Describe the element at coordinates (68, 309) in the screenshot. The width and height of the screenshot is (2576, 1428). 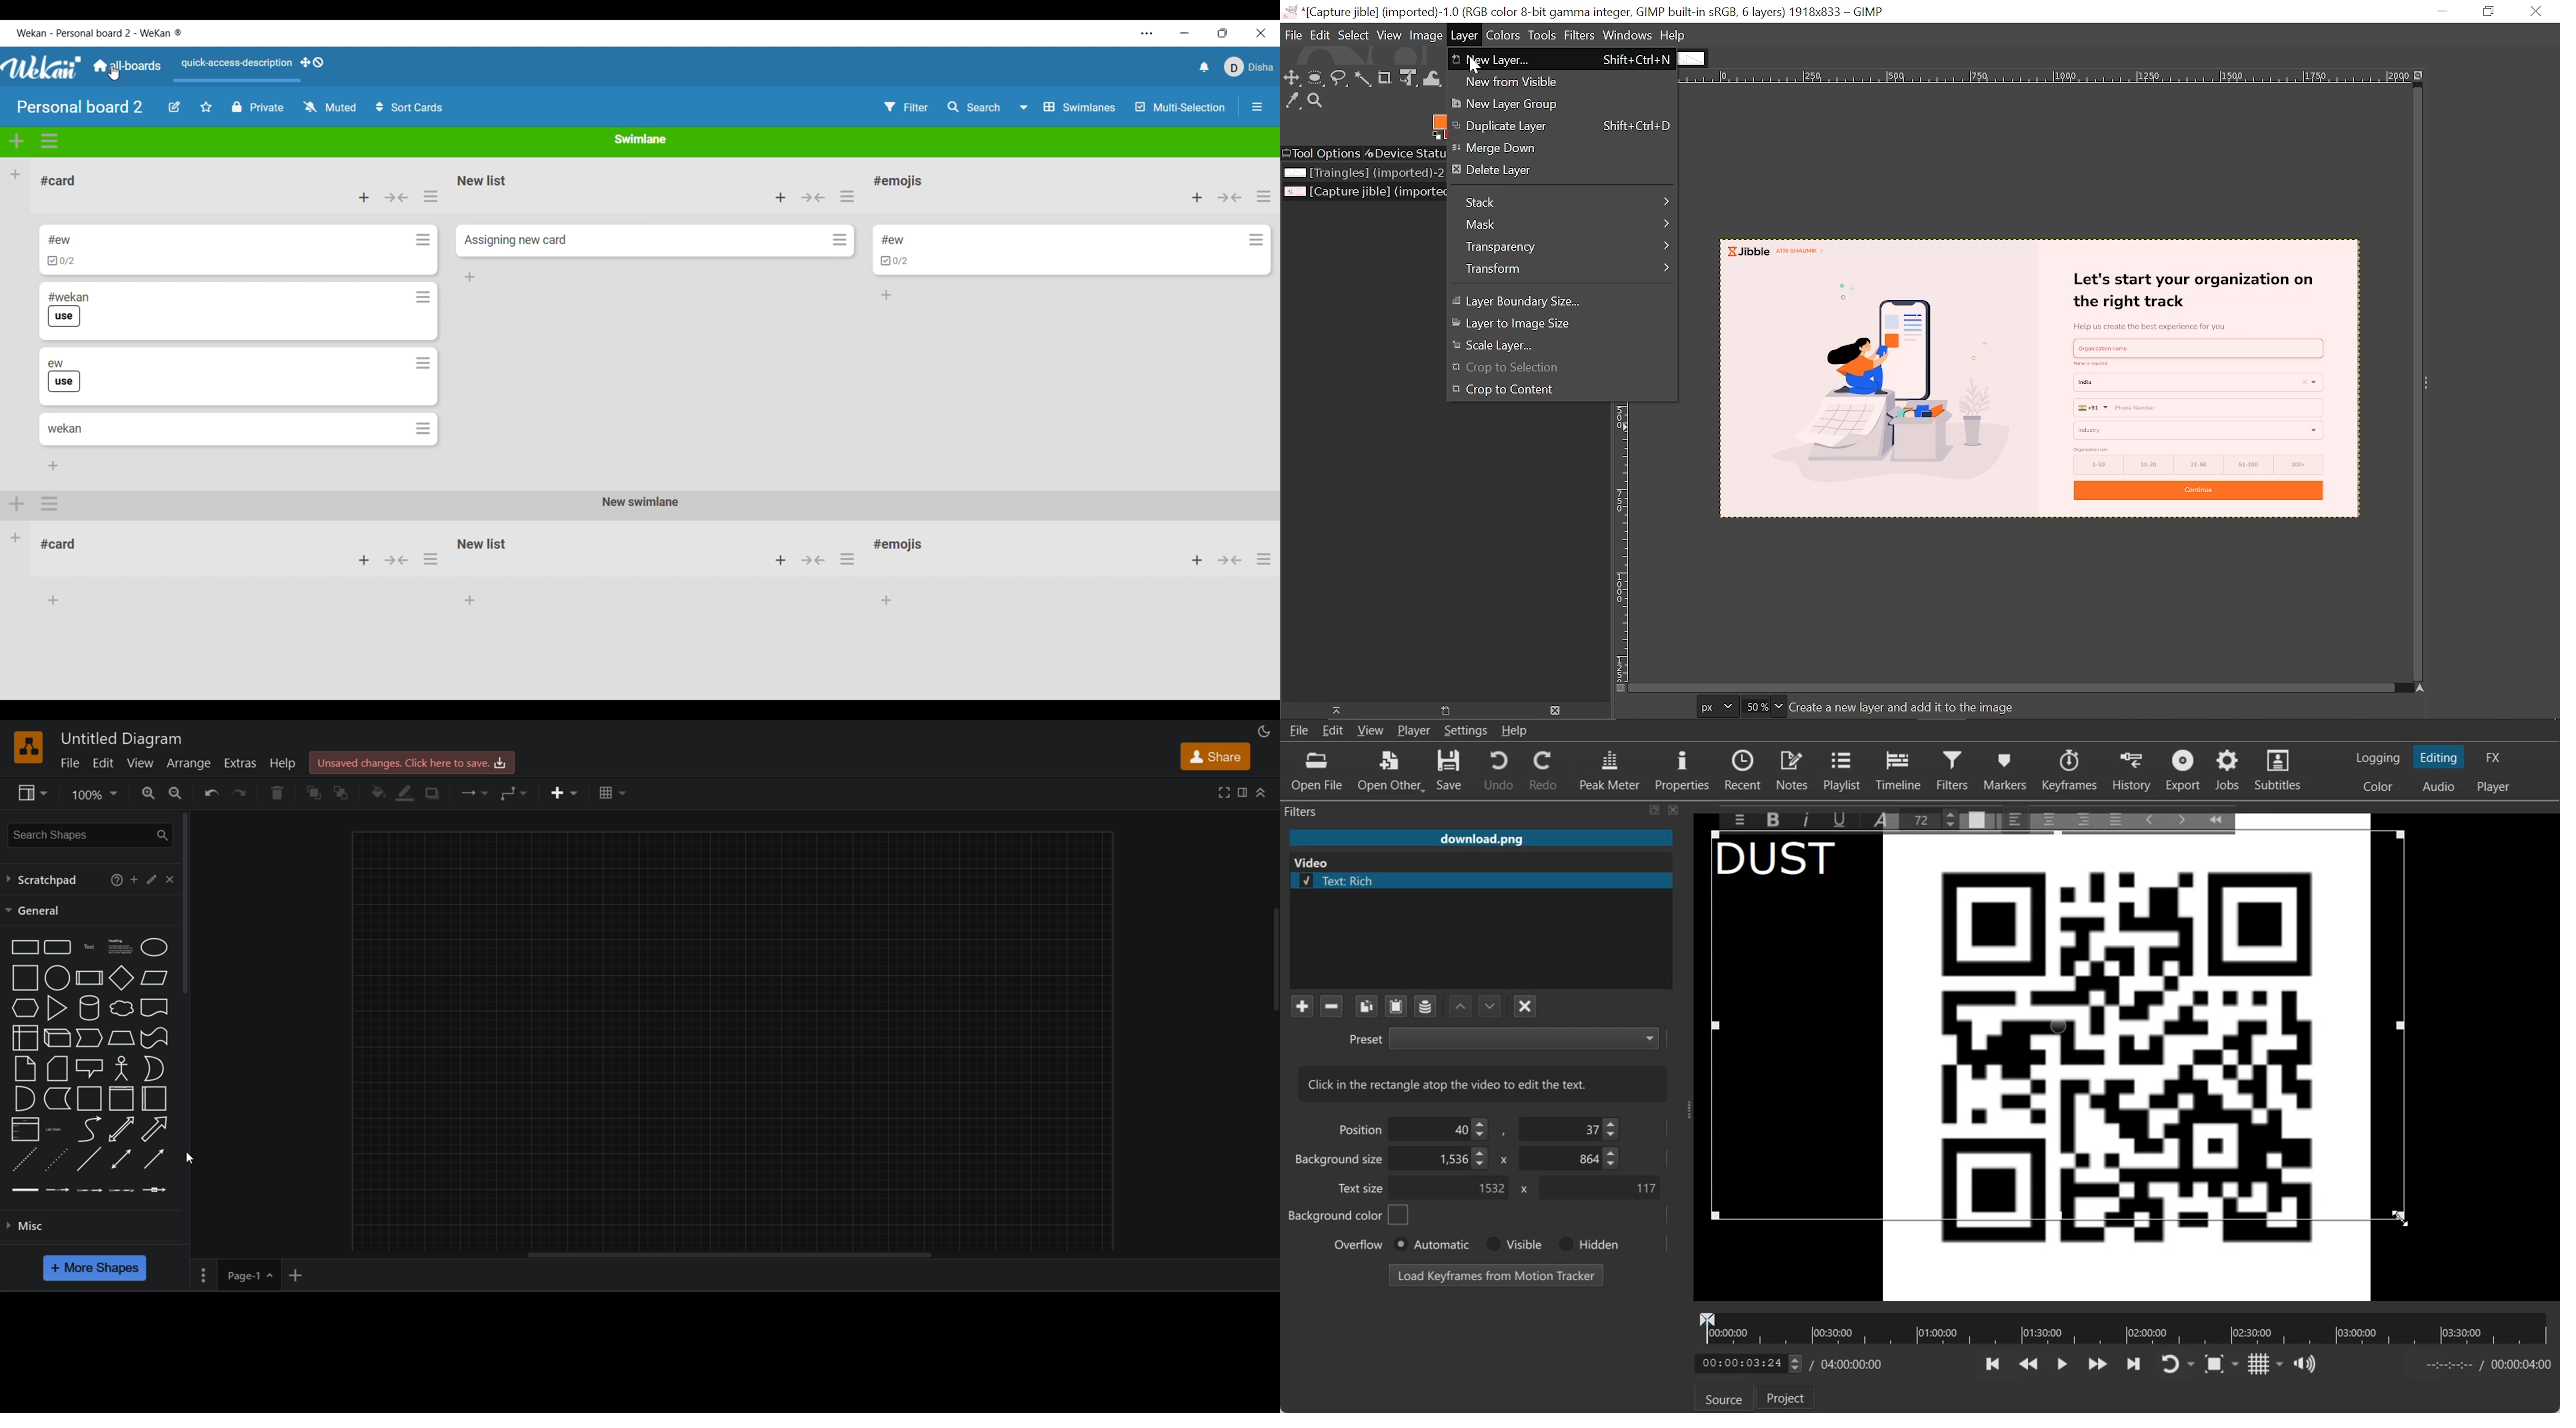
I see `Card name and label` at that location.